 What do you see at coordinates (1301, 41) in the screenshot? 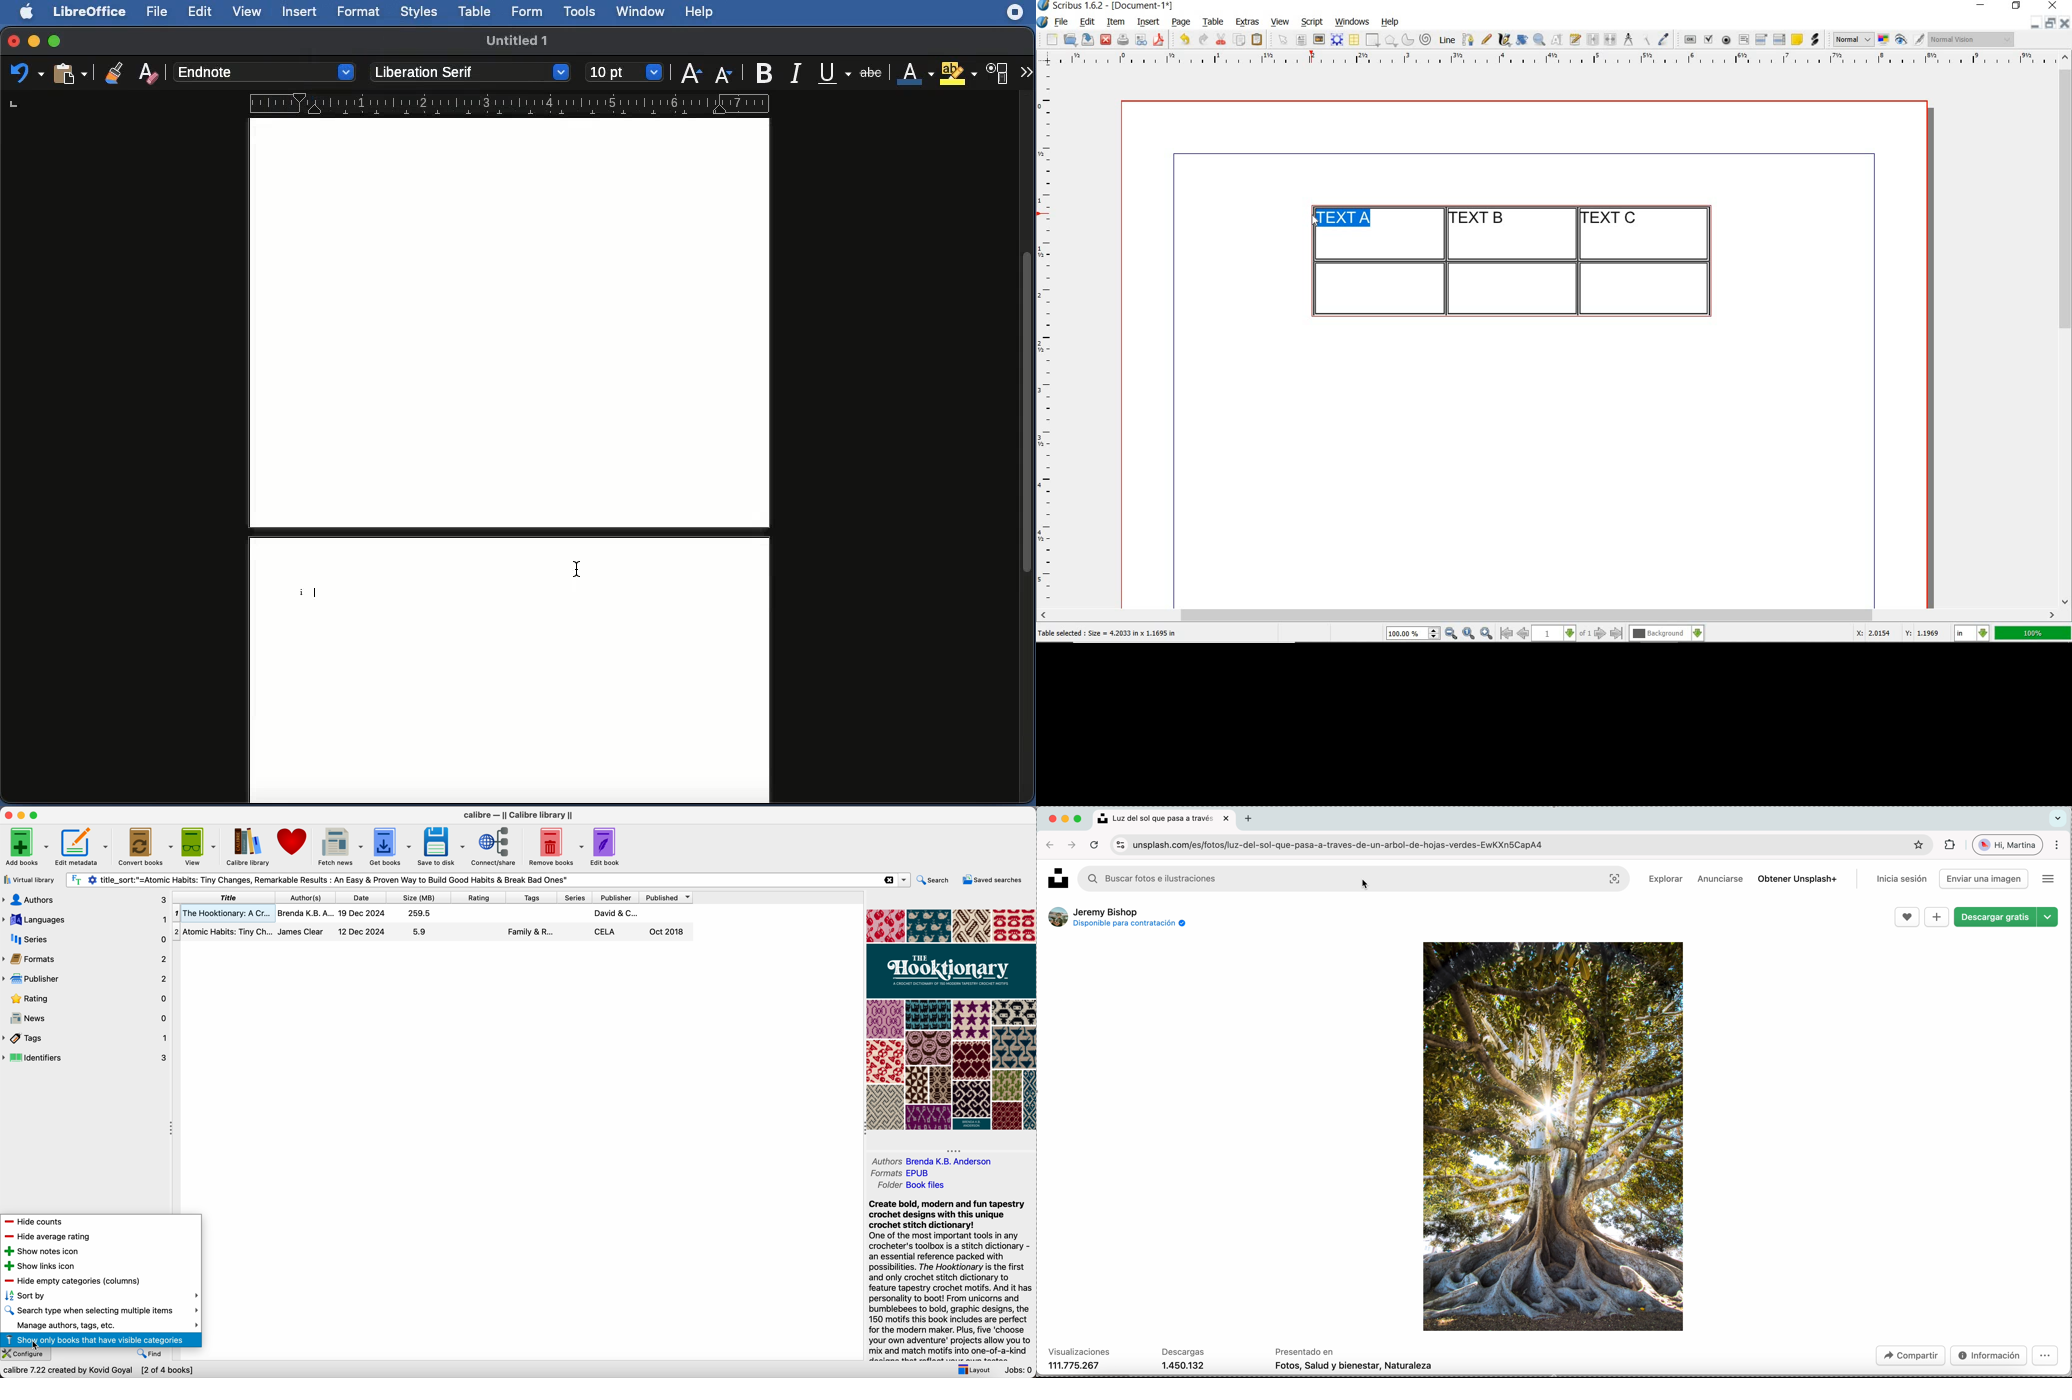
I see `text frame` at bounding box center [1301, 41].